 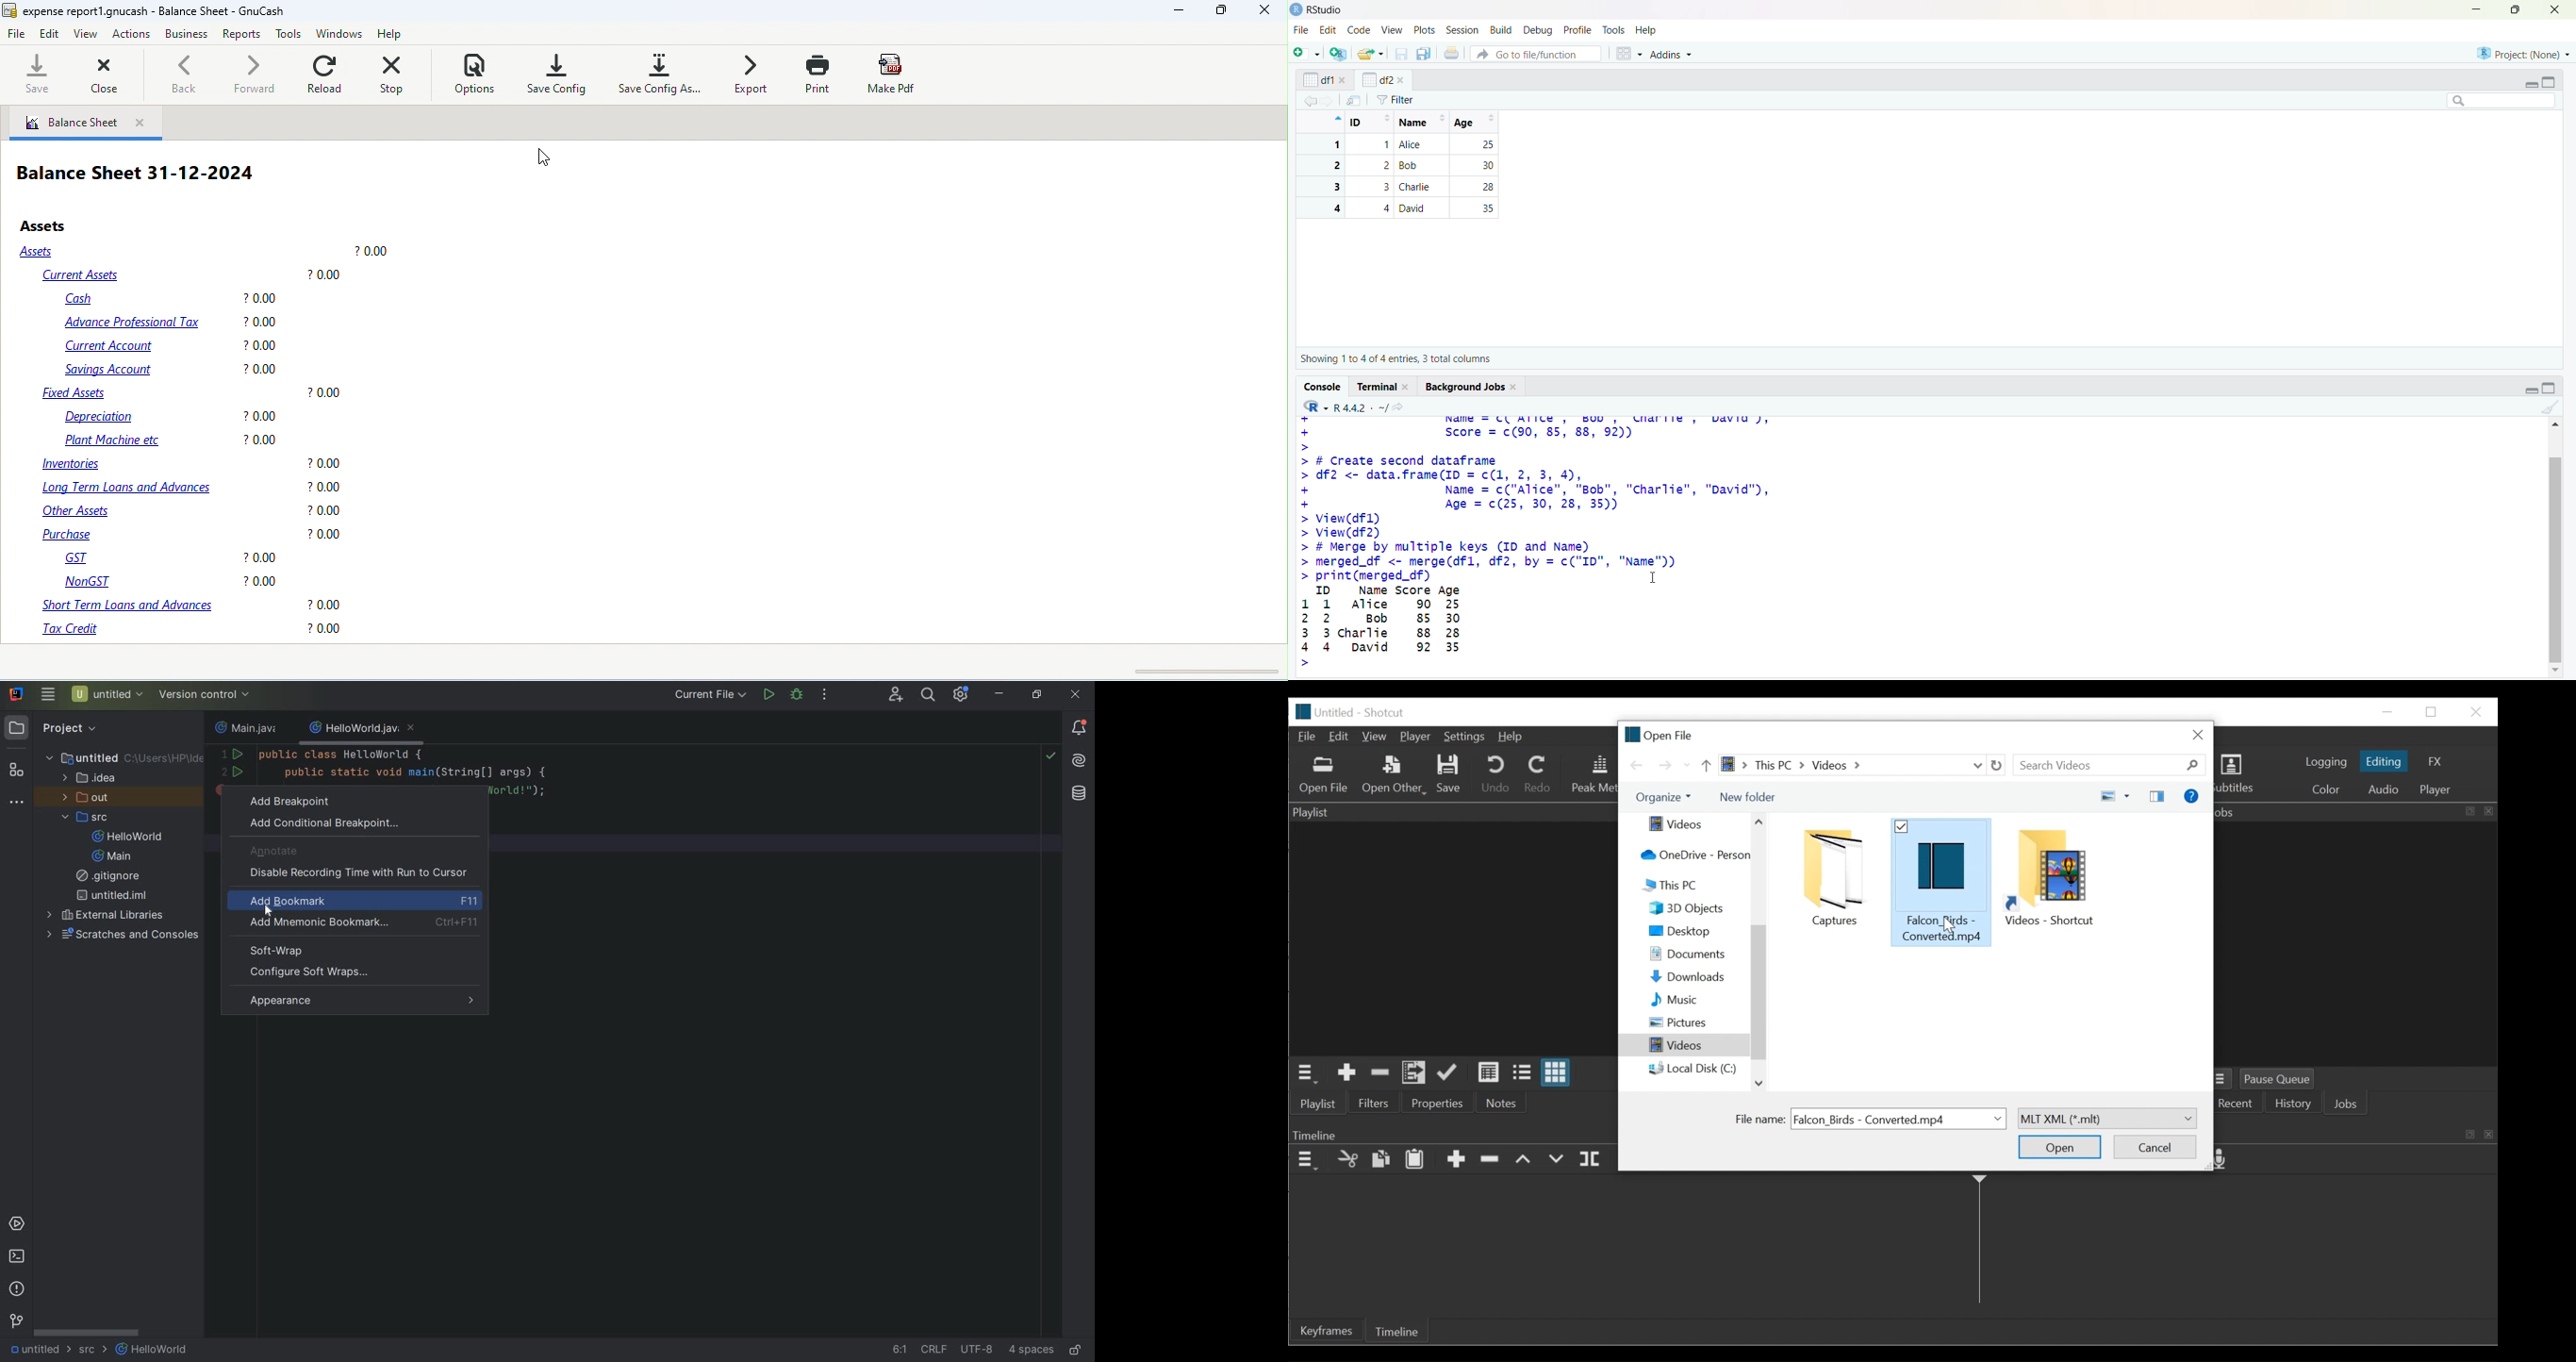 What do you see at coordinates (1371, 54) in the screenshot?
I see `share folder as` at bounding box center [1371, 54].